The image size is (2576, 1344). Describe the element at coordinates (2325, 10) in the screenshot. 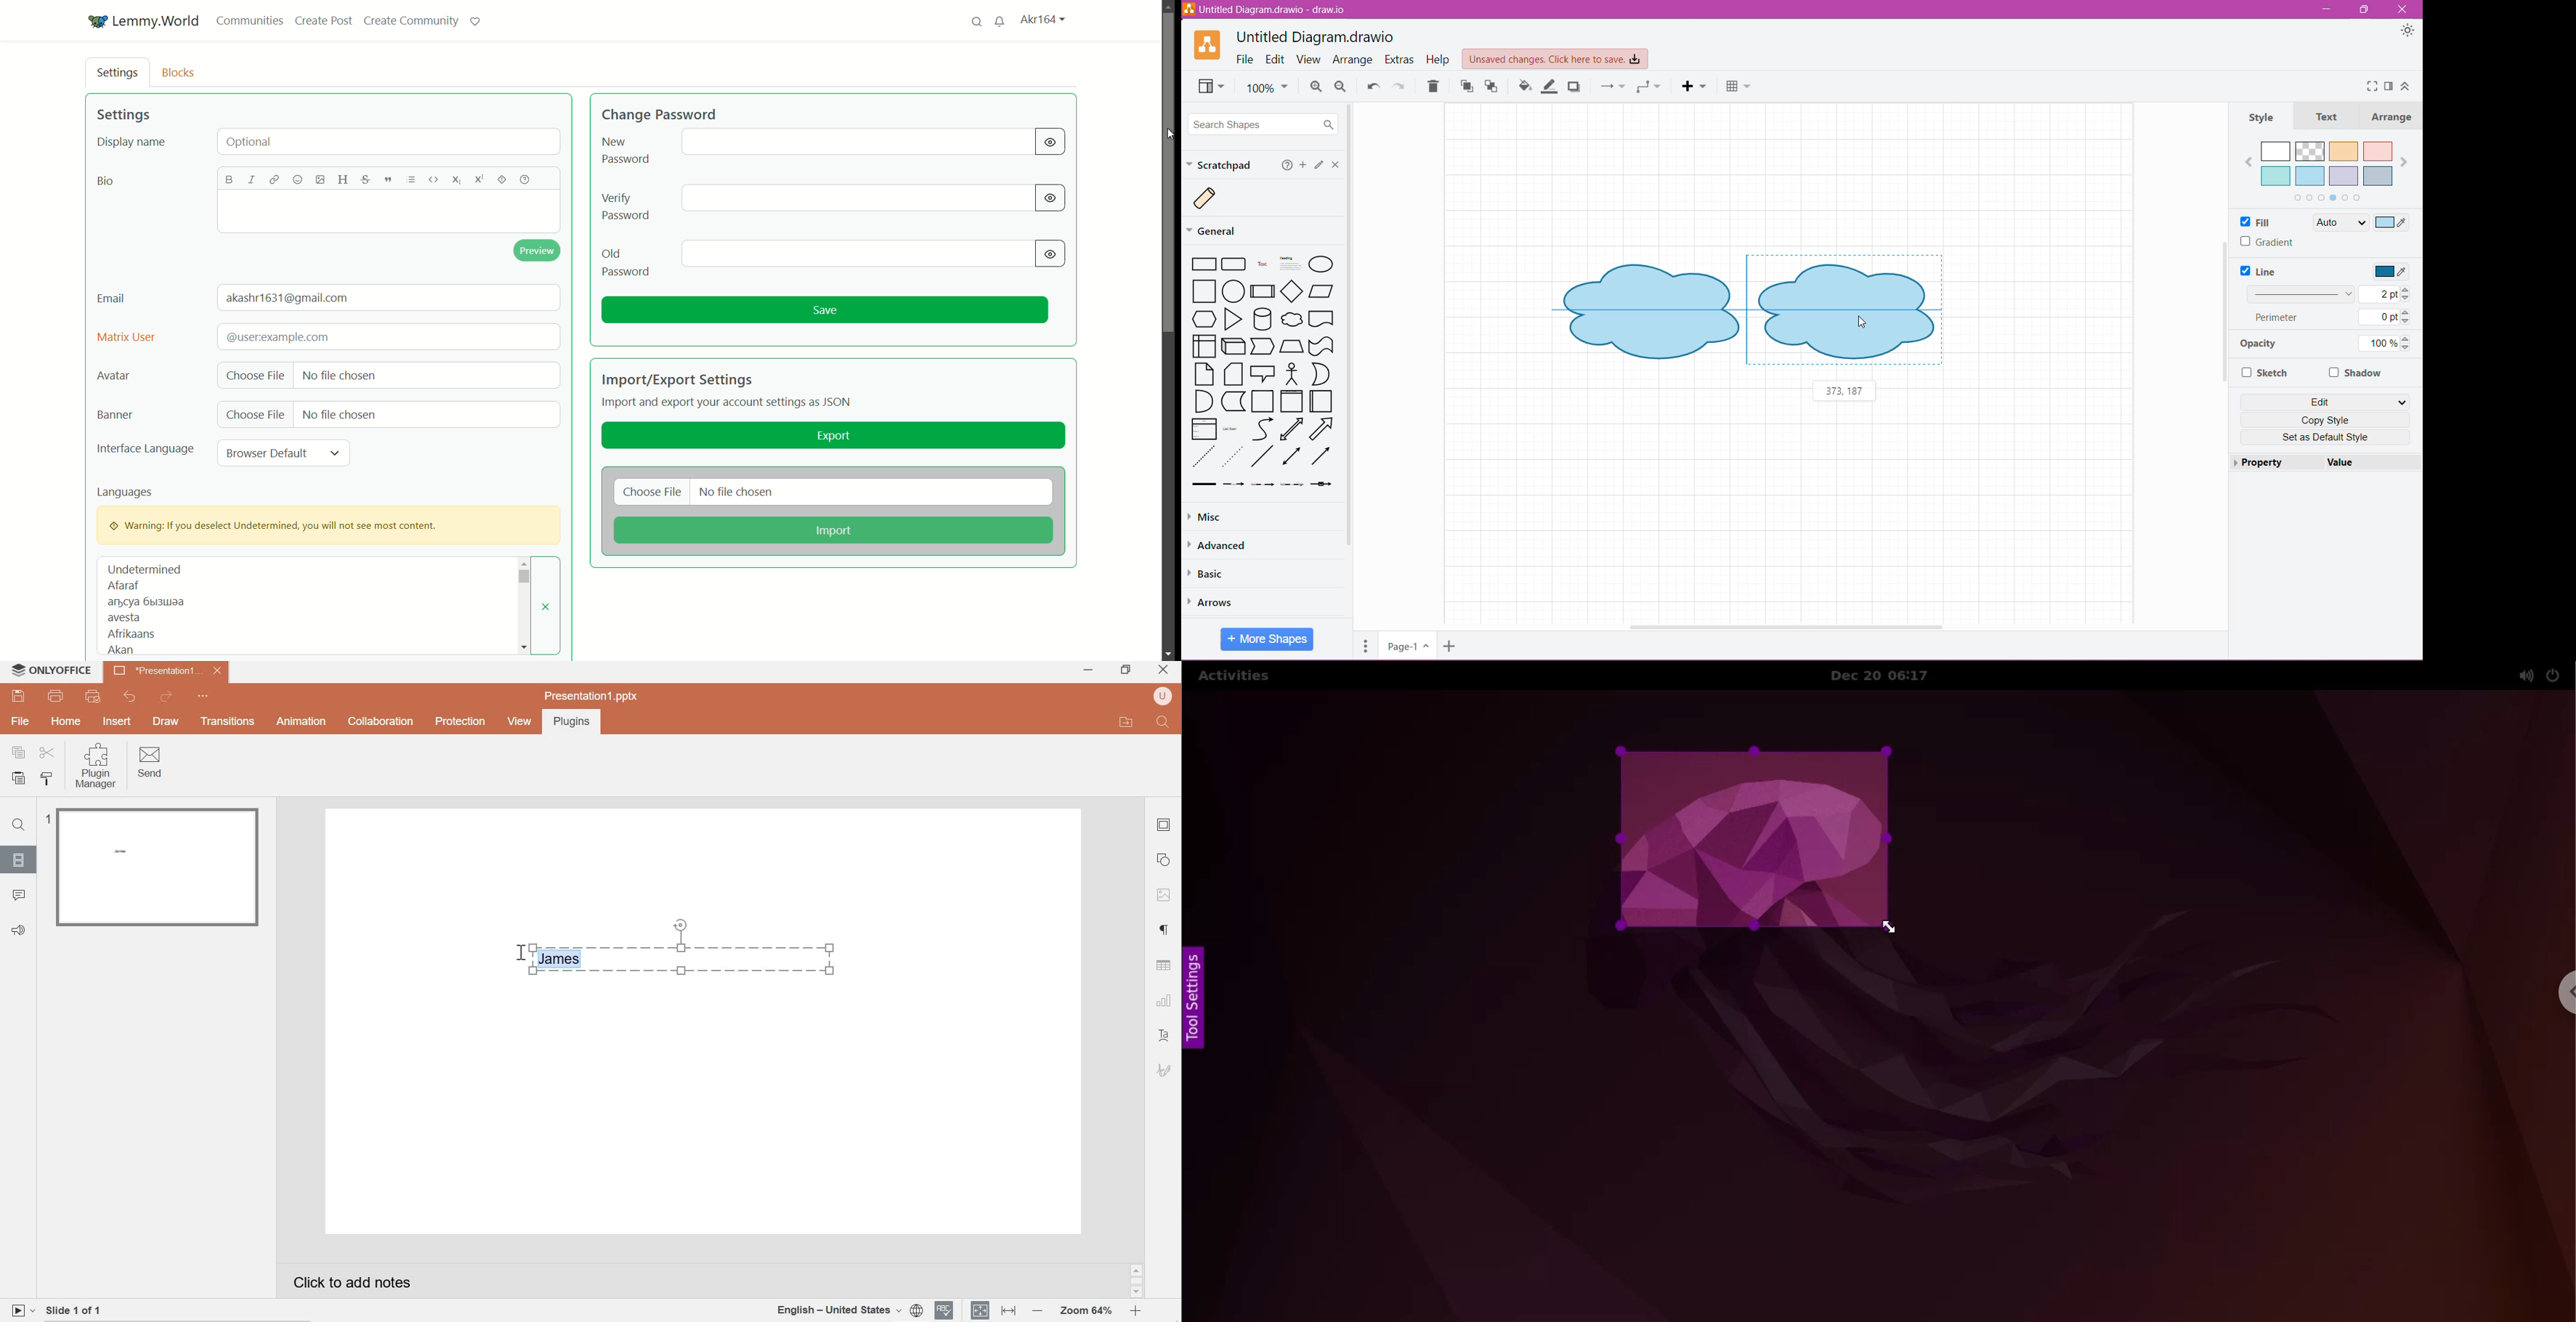

I see `Minimize` at that location.